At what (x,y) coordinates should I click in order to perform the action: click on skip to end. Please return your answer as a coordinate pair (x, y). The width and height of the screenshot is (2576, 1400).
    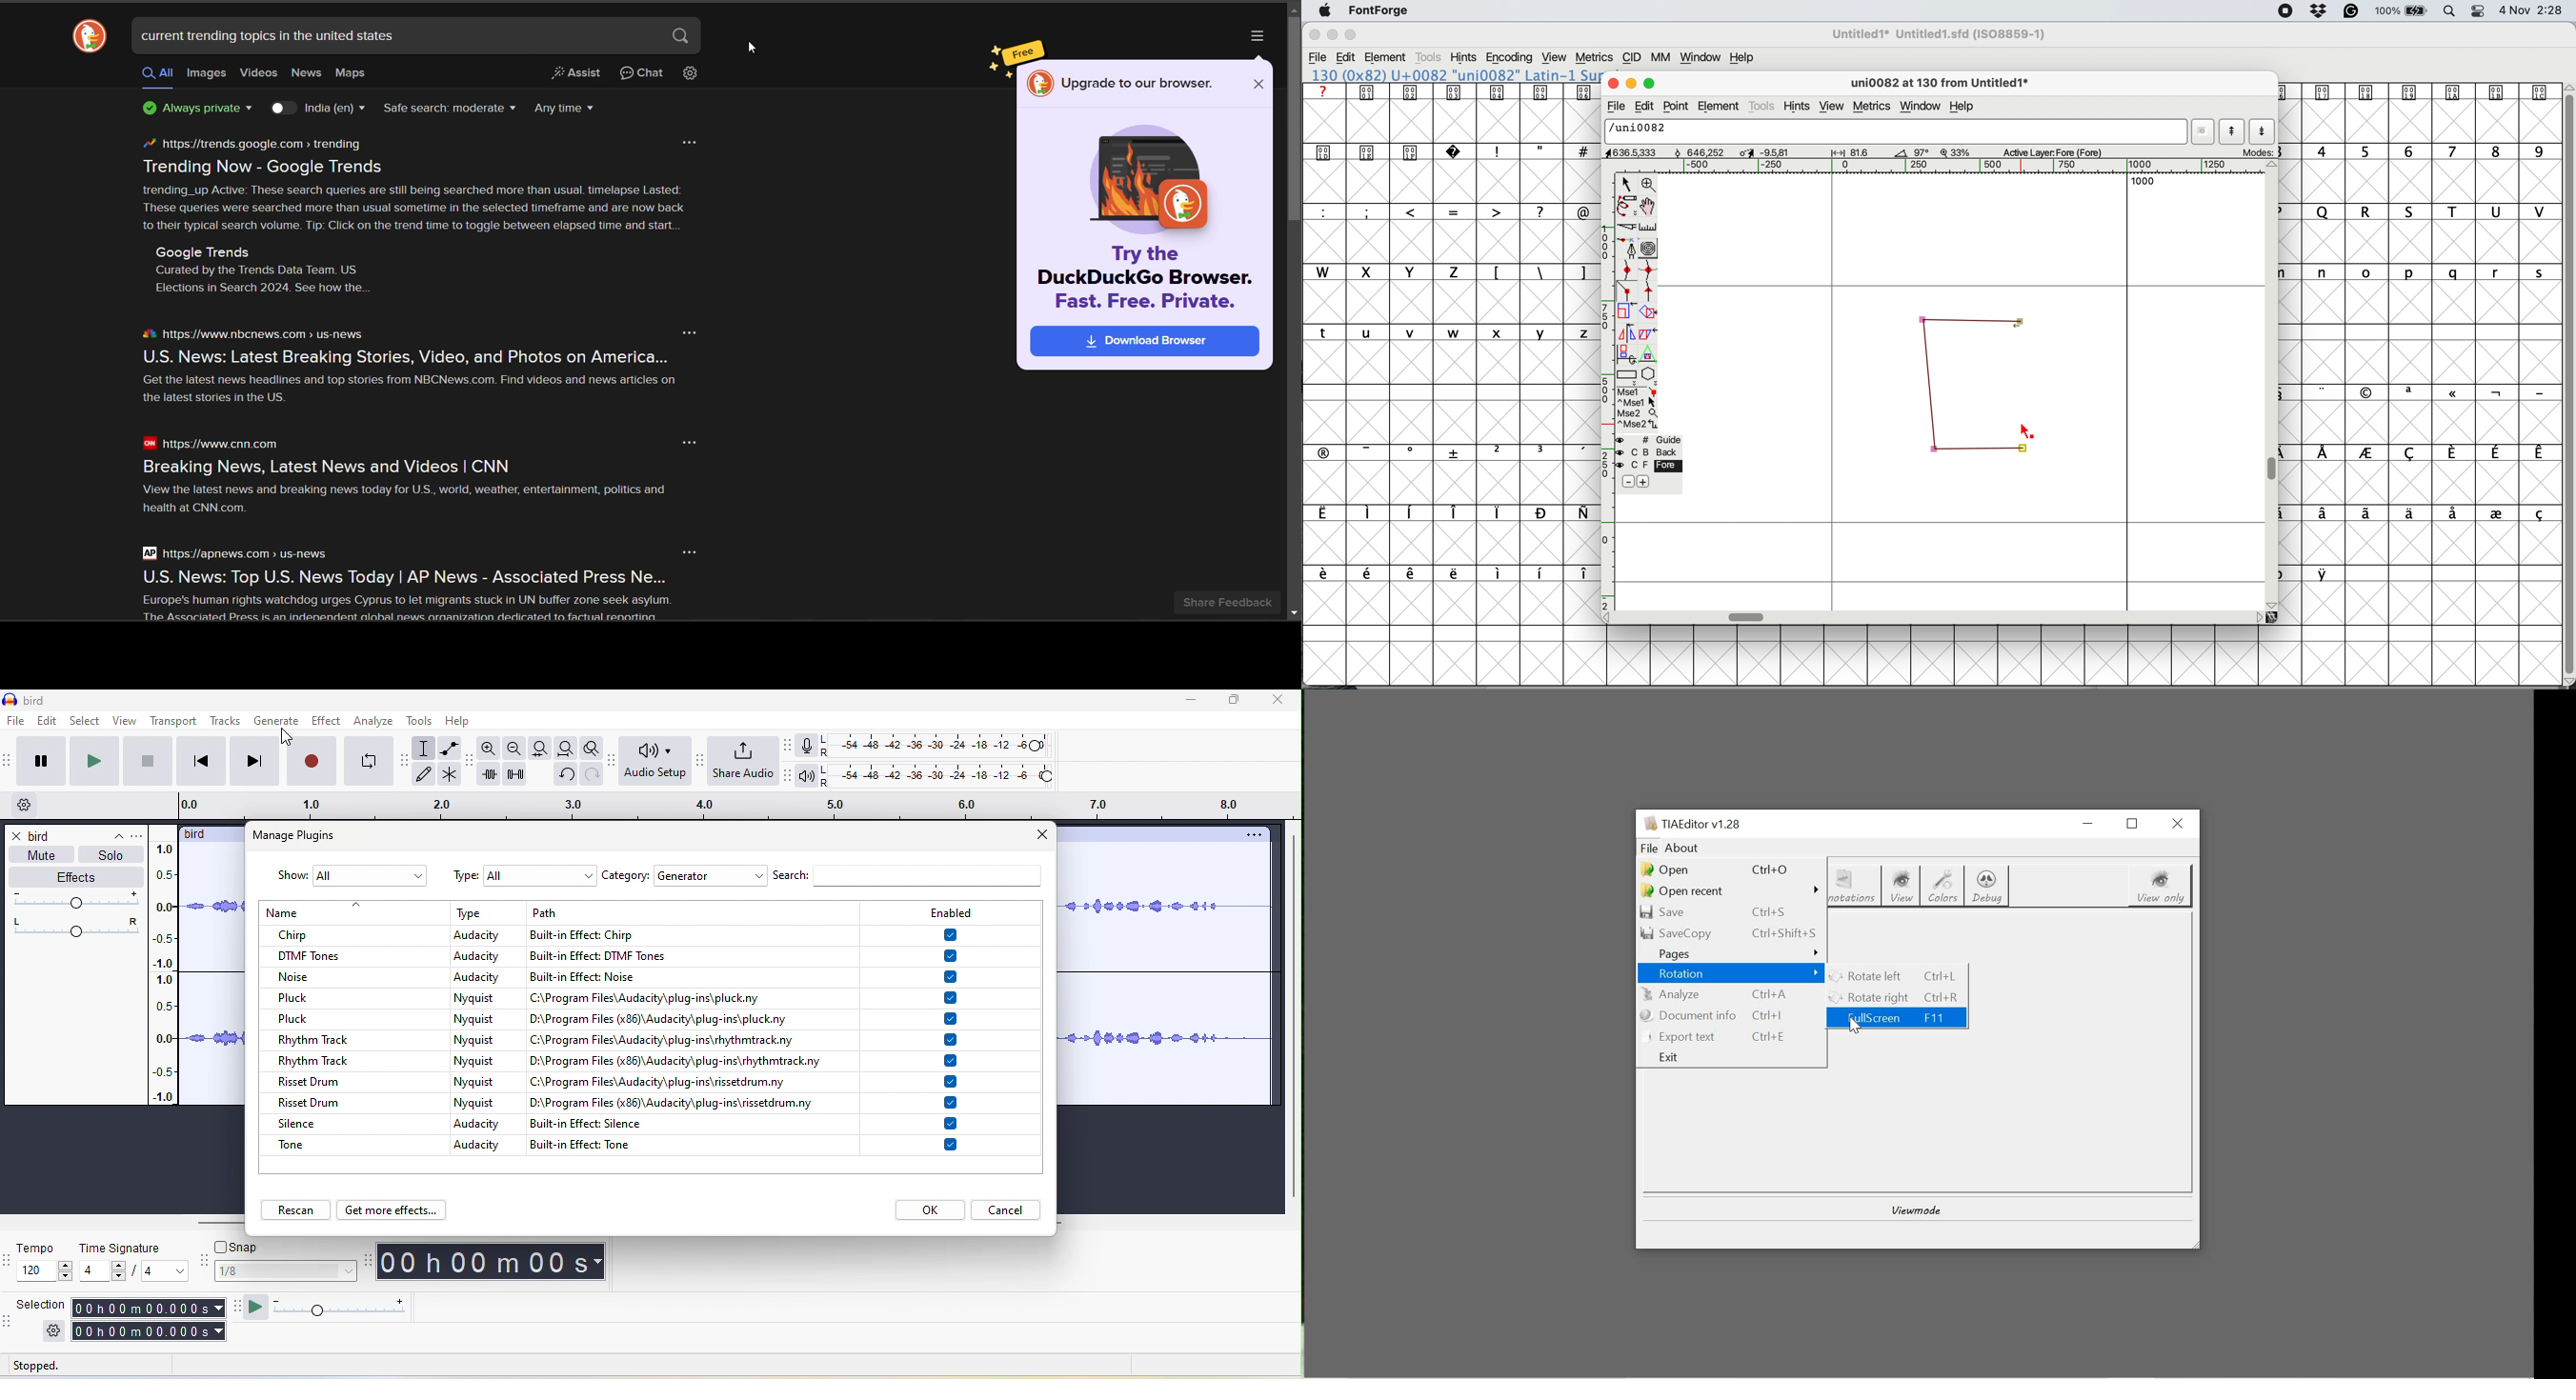
    Looking at the image, I should click on (256, 762).